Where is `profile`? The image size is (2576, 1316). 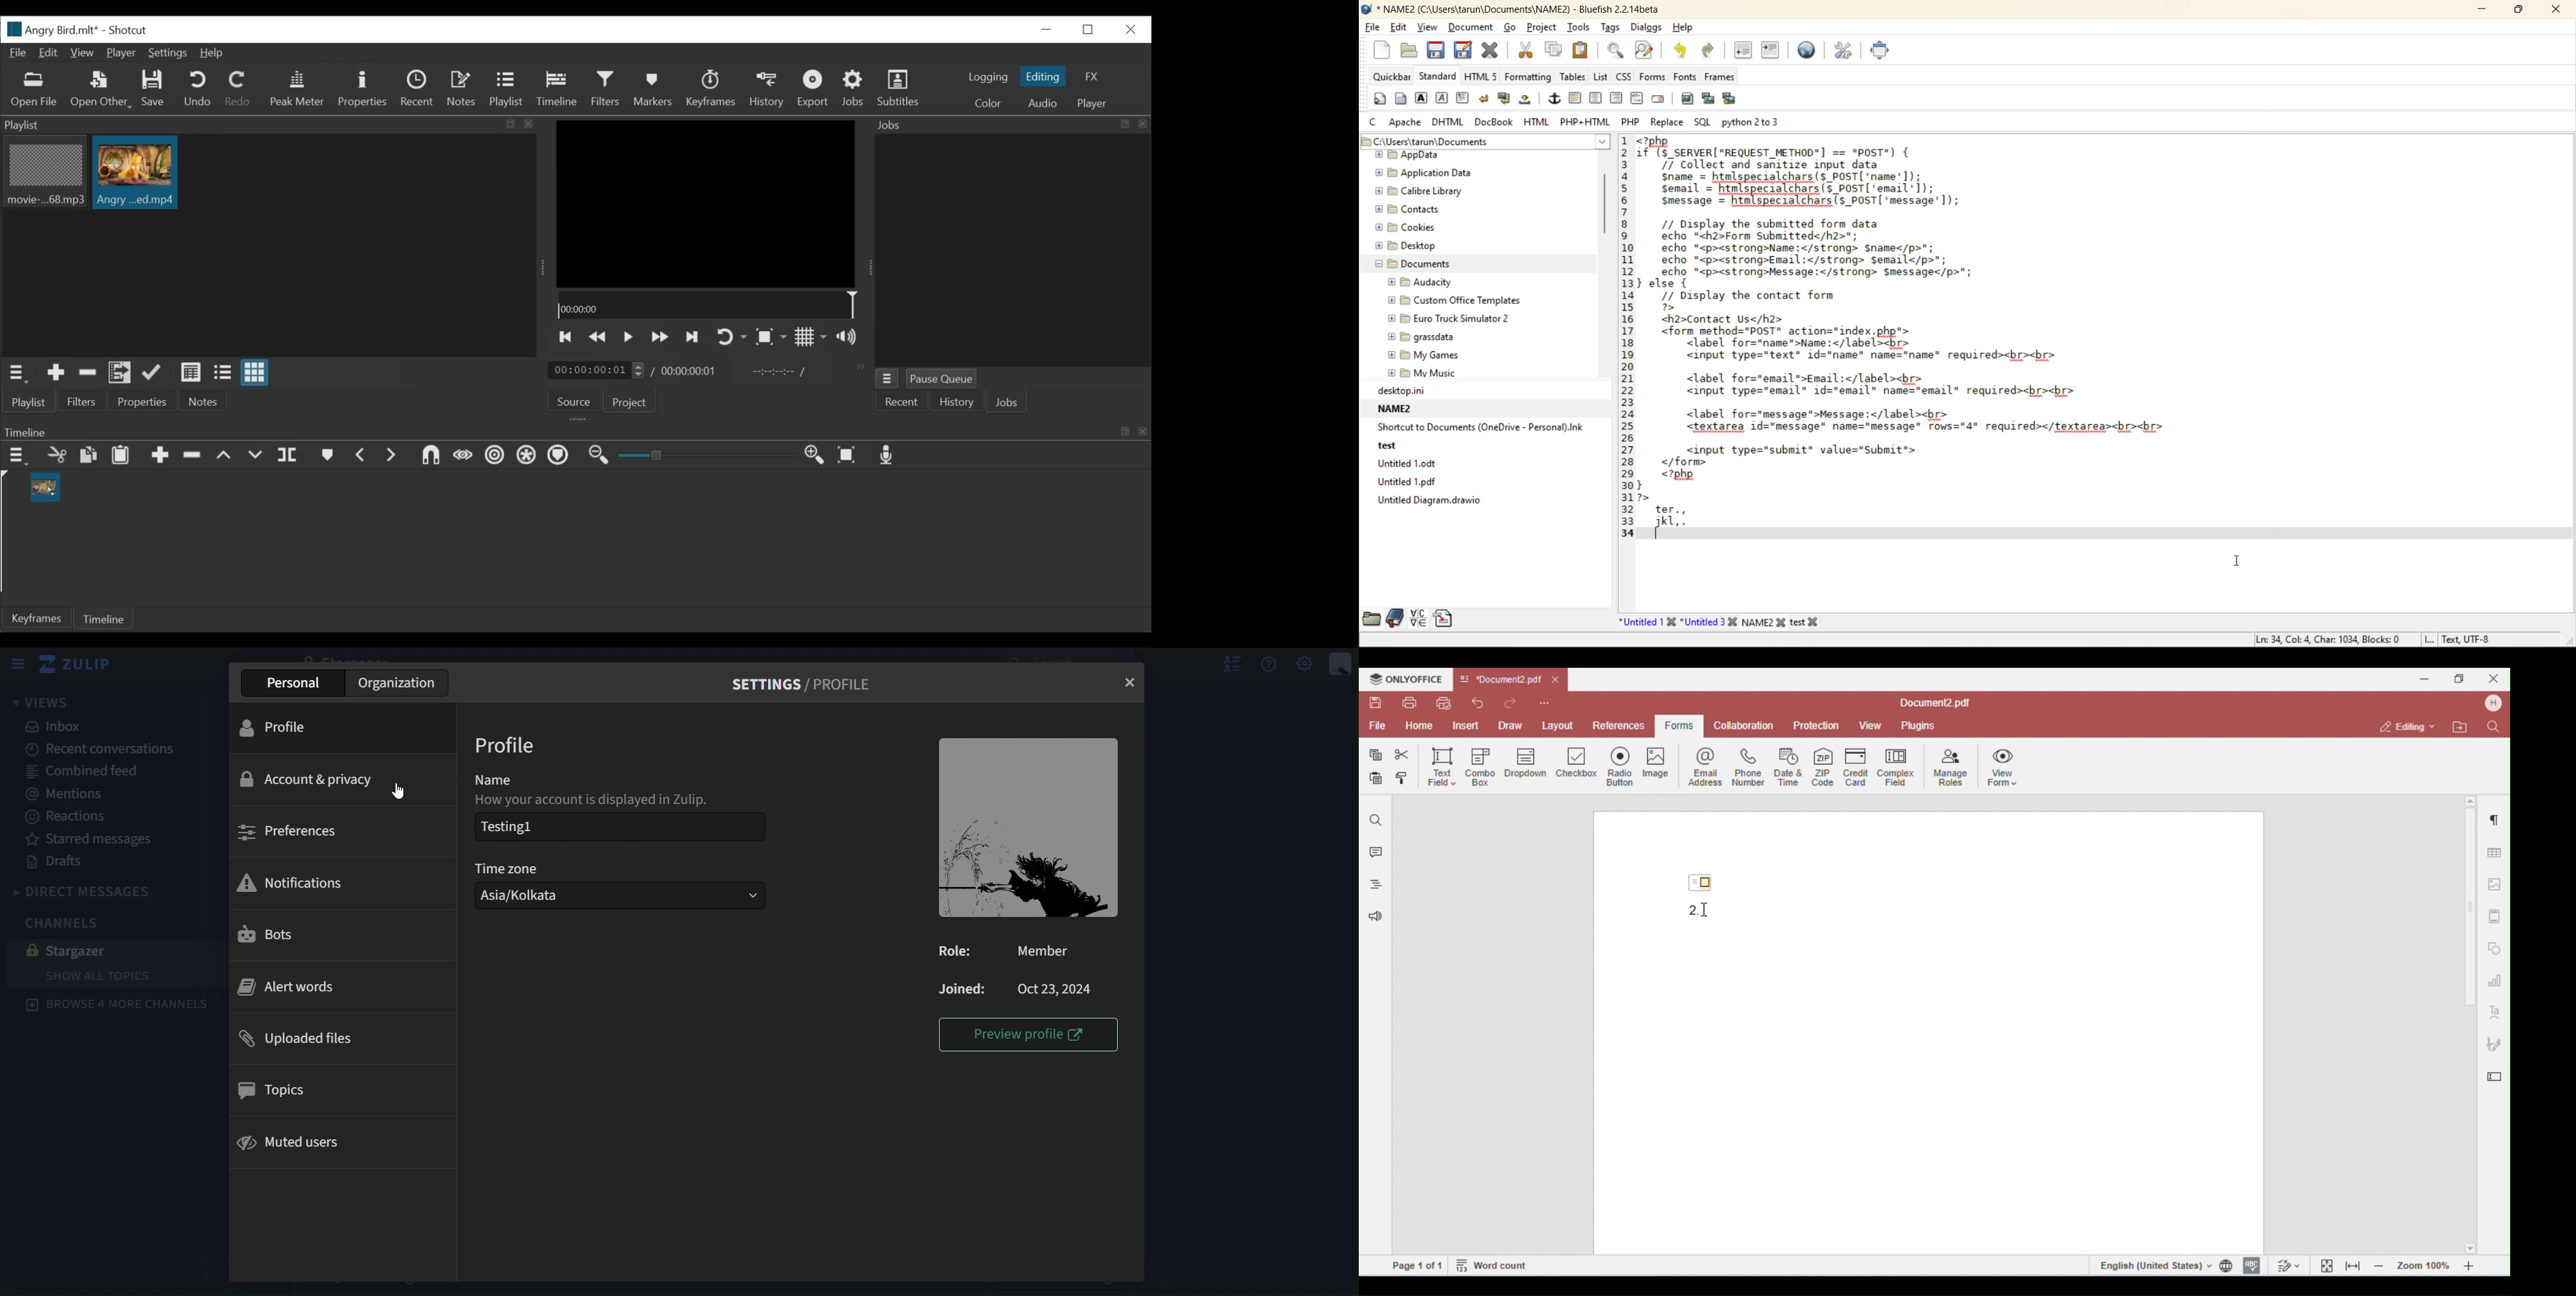
profile is located at coordinates (276, 729).